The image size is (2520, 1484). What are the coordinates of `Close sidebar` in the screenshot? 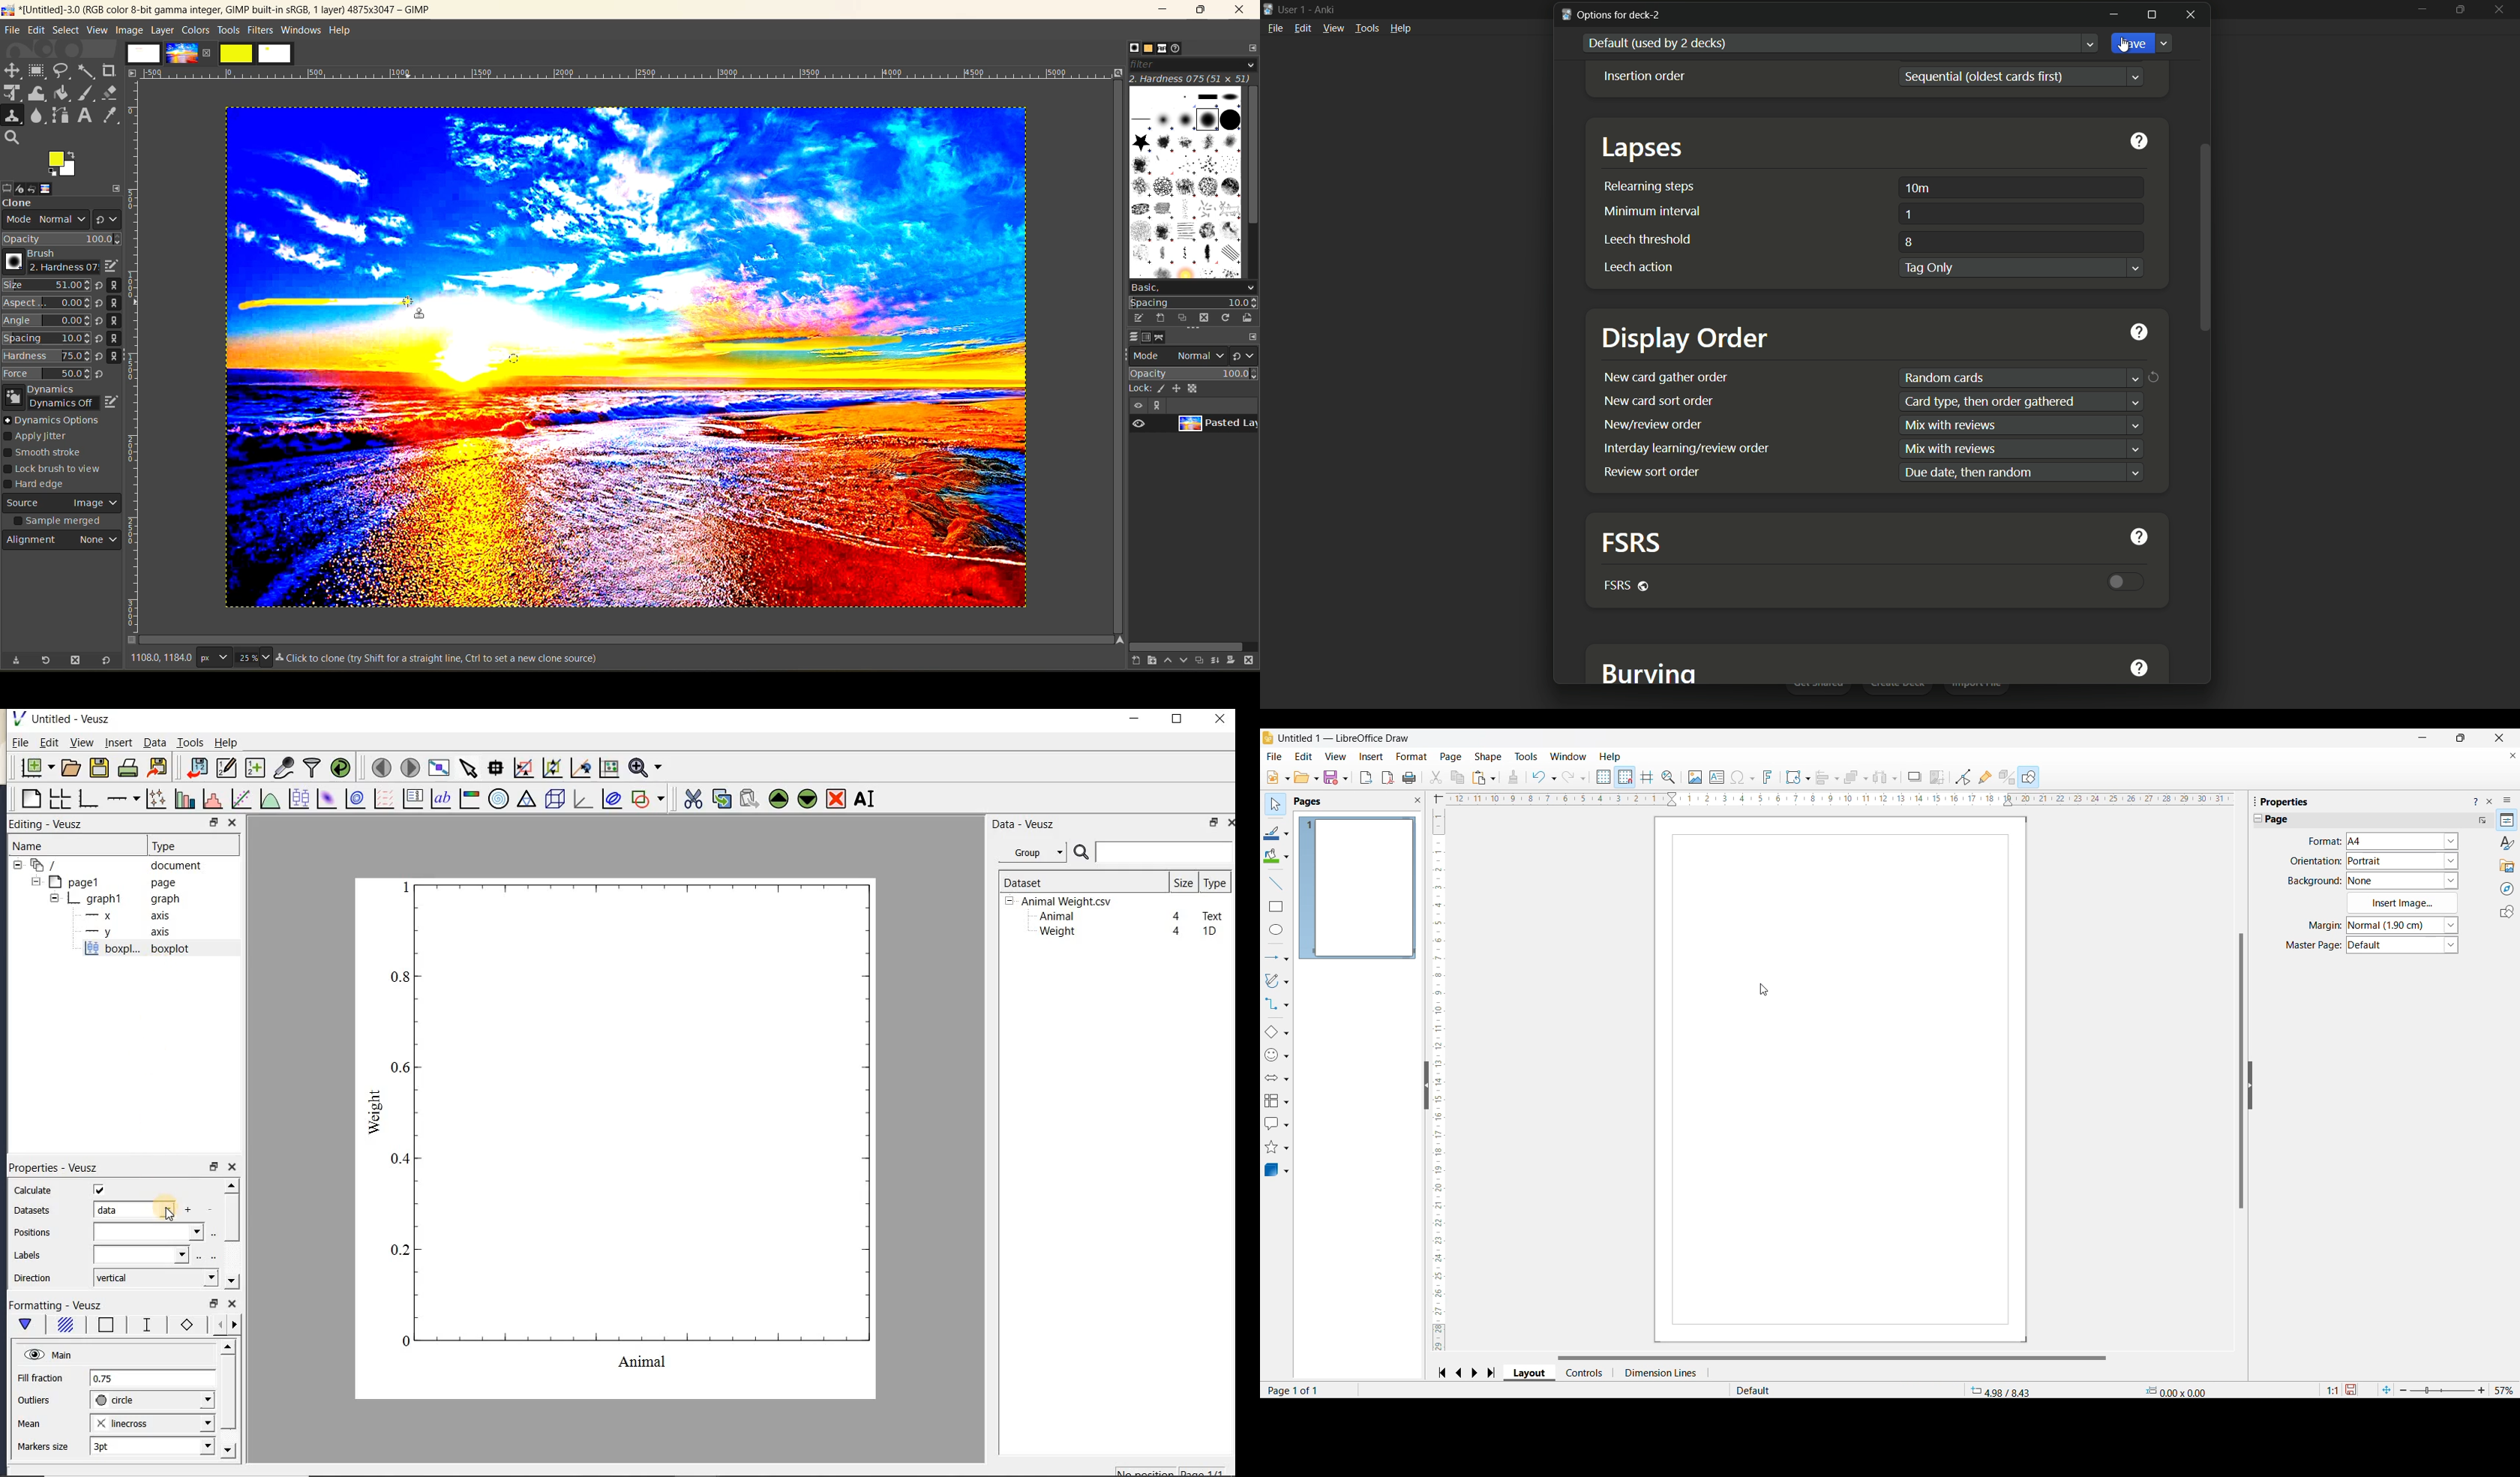 It's located at (1418, 800).